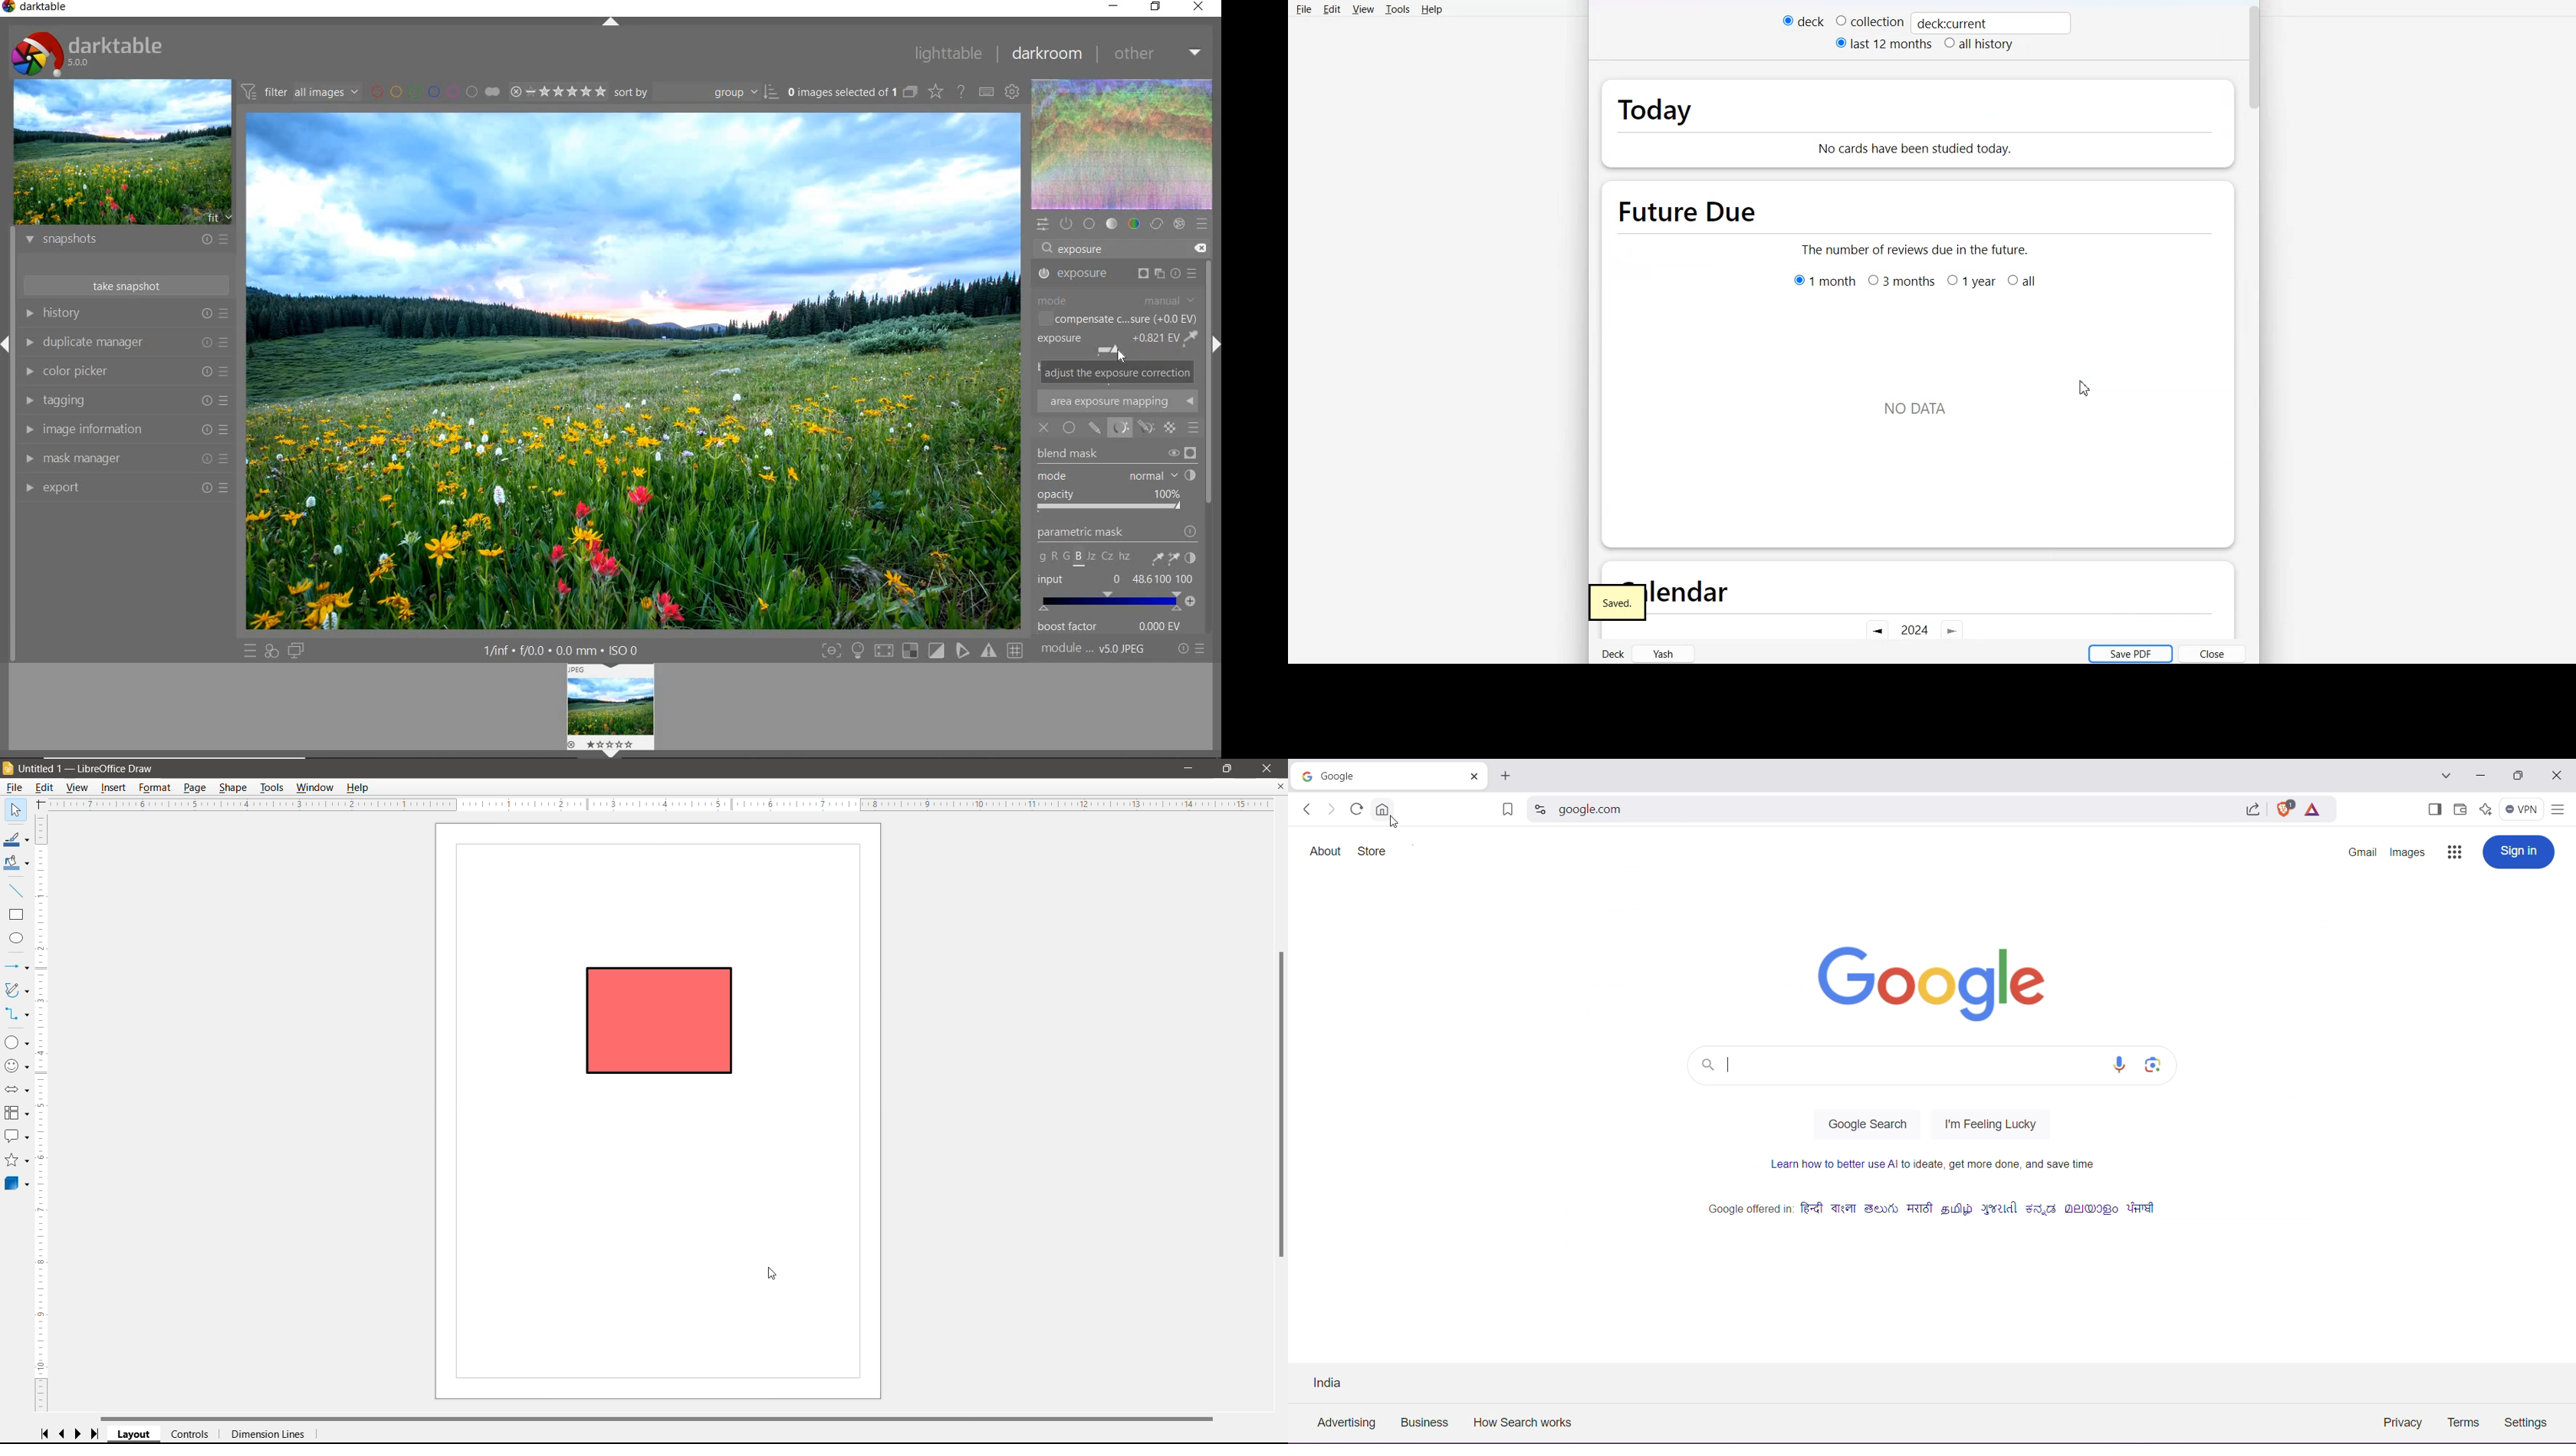  I want to click on last 12 months, so click(1884, 44).